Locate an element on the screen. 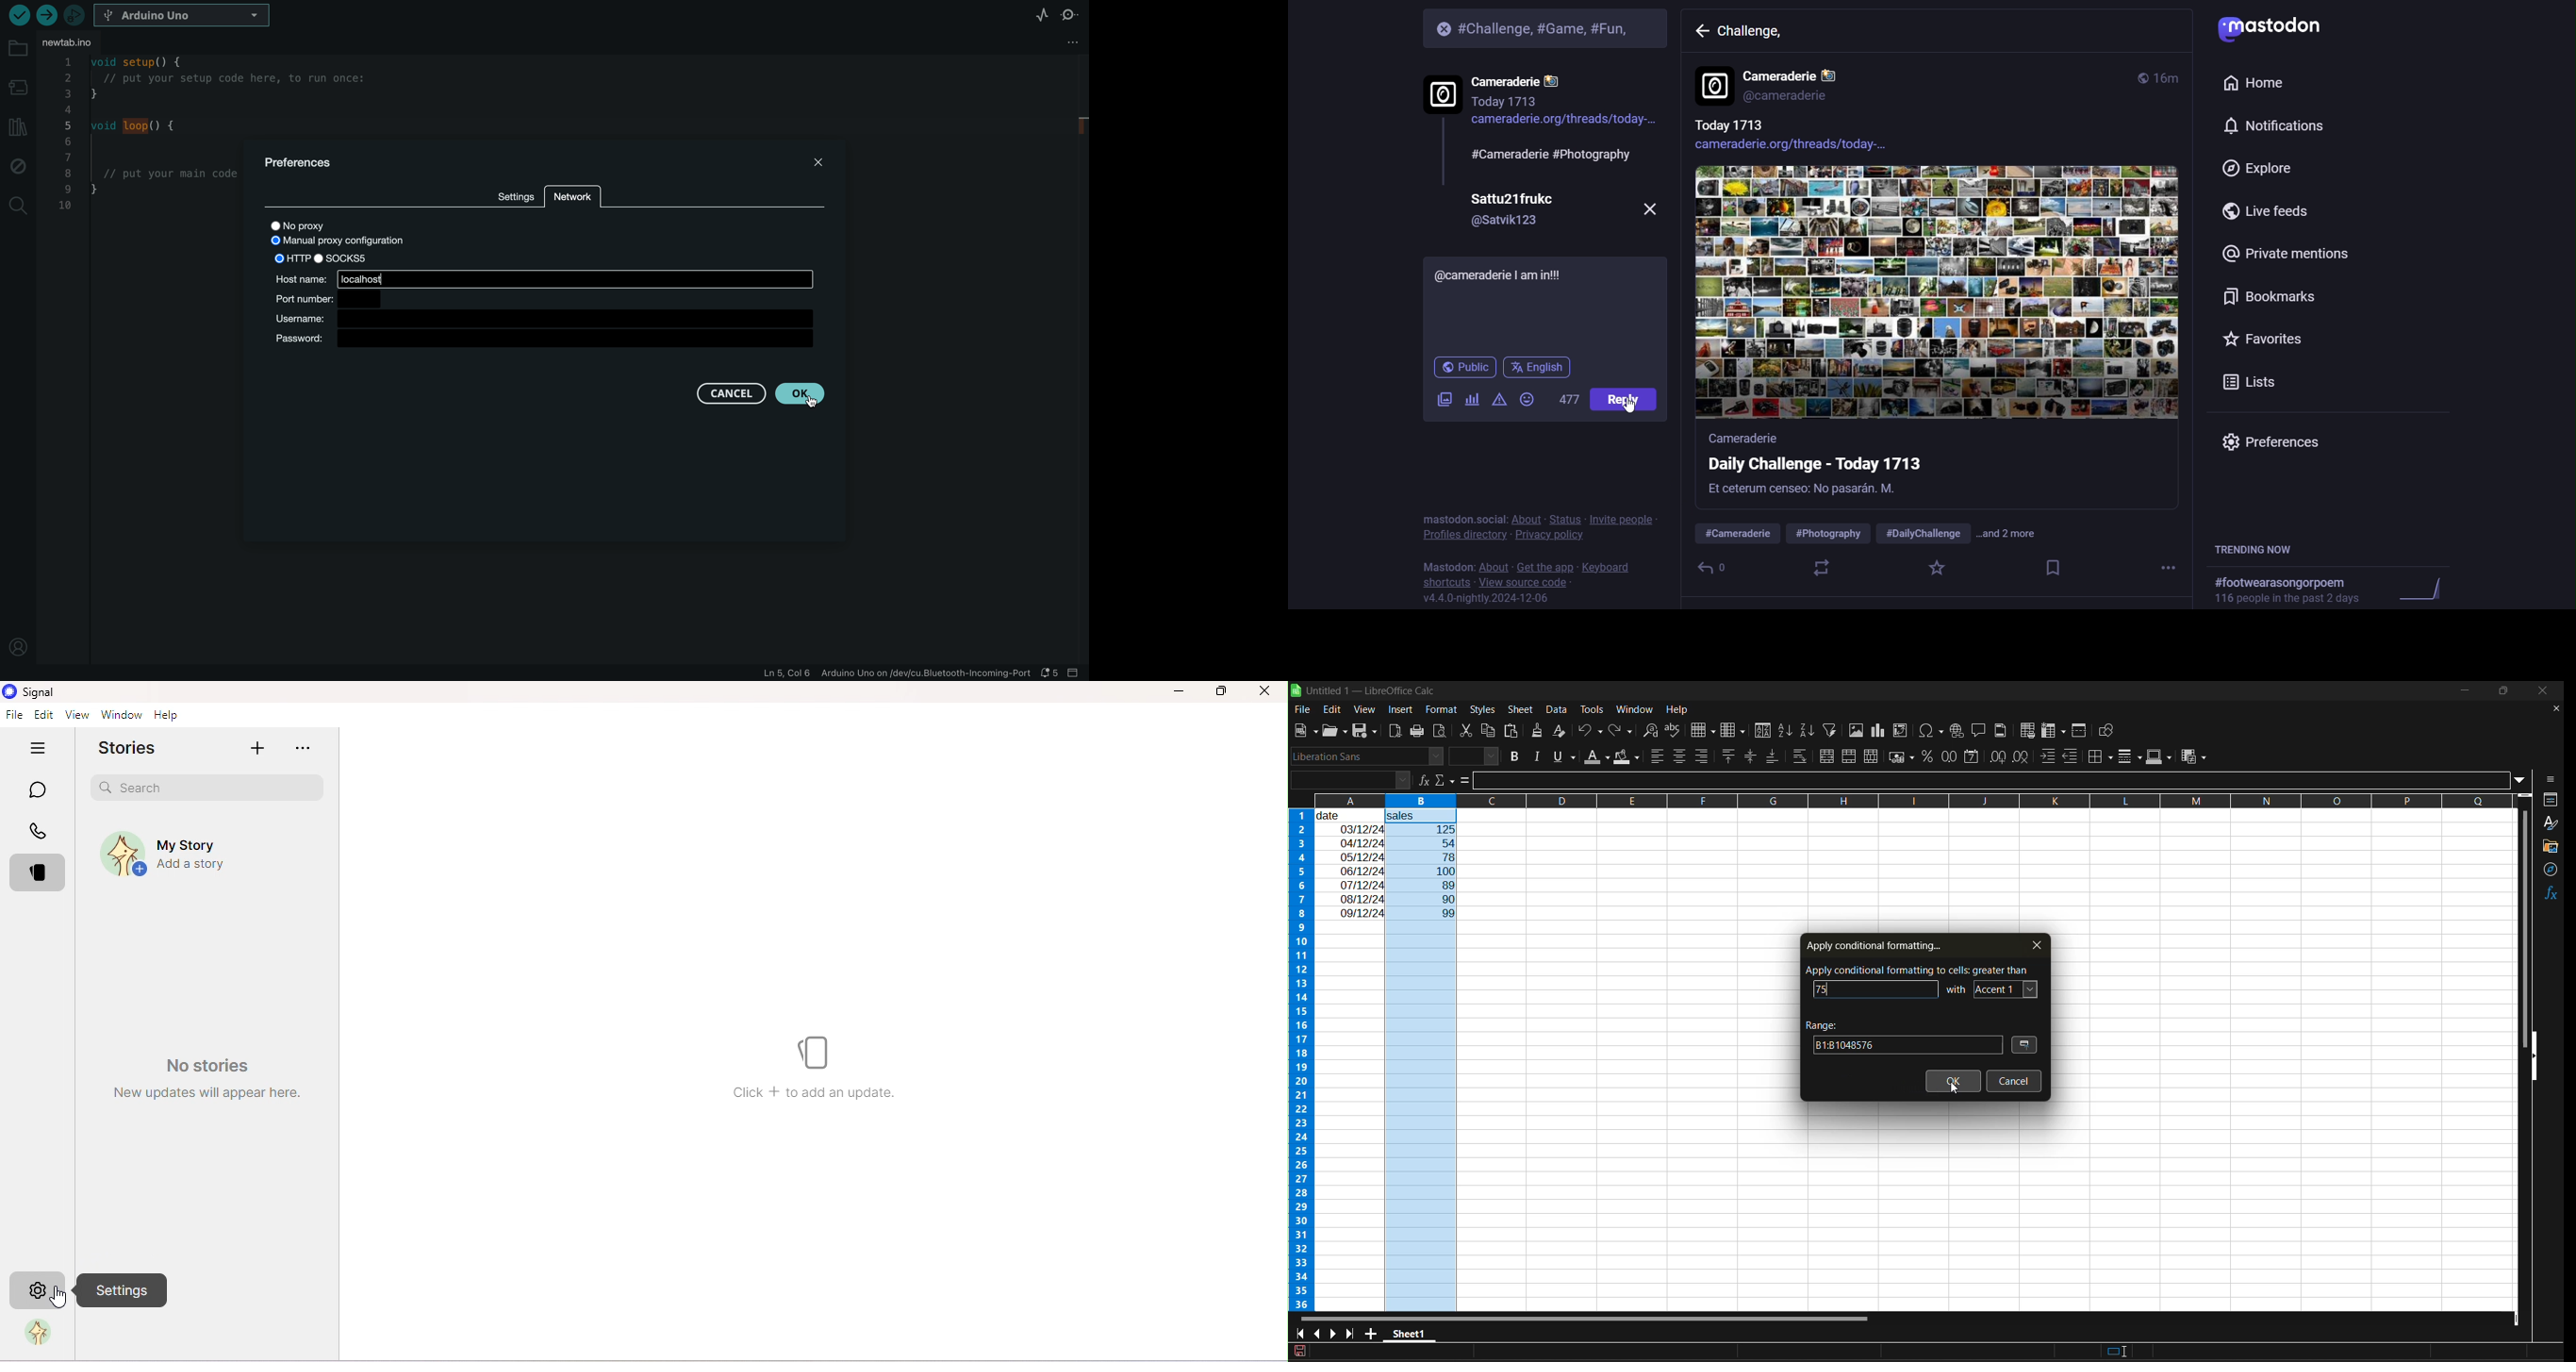  decrease indent is located at coordinates (2073, 757).